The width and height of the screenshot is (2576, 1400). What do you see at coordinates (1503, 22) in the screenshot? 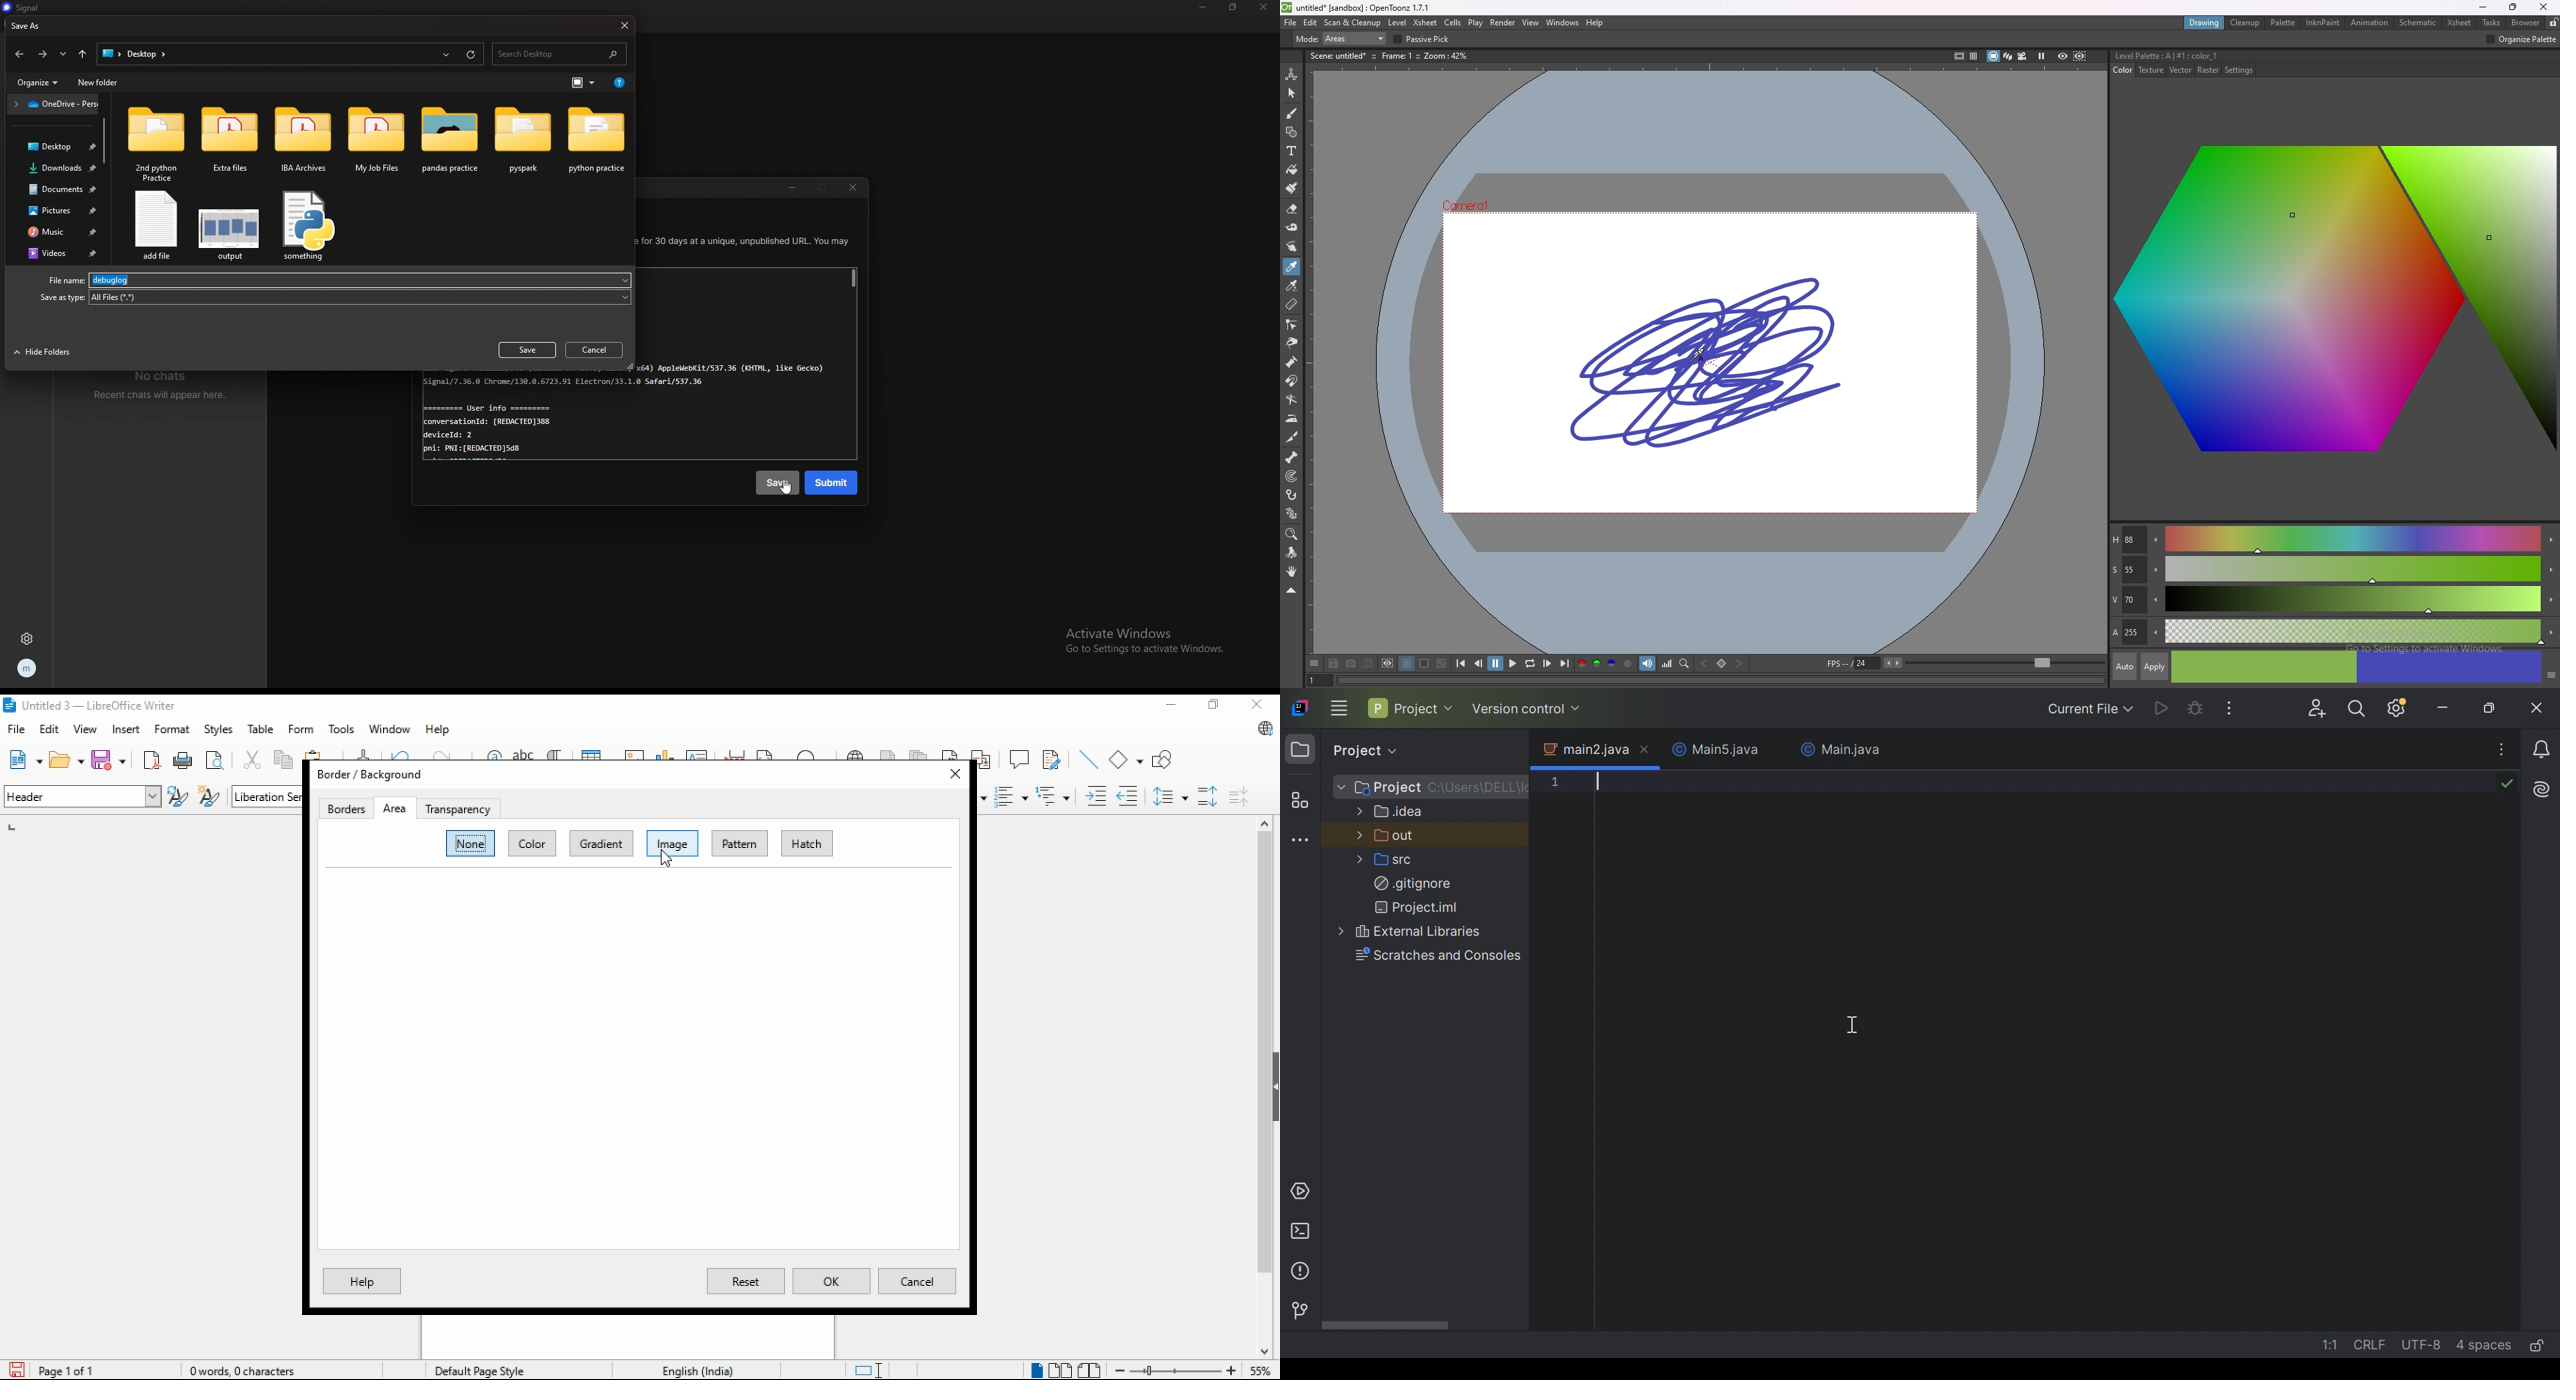
I see `render` at bounding box center [1503, 22].